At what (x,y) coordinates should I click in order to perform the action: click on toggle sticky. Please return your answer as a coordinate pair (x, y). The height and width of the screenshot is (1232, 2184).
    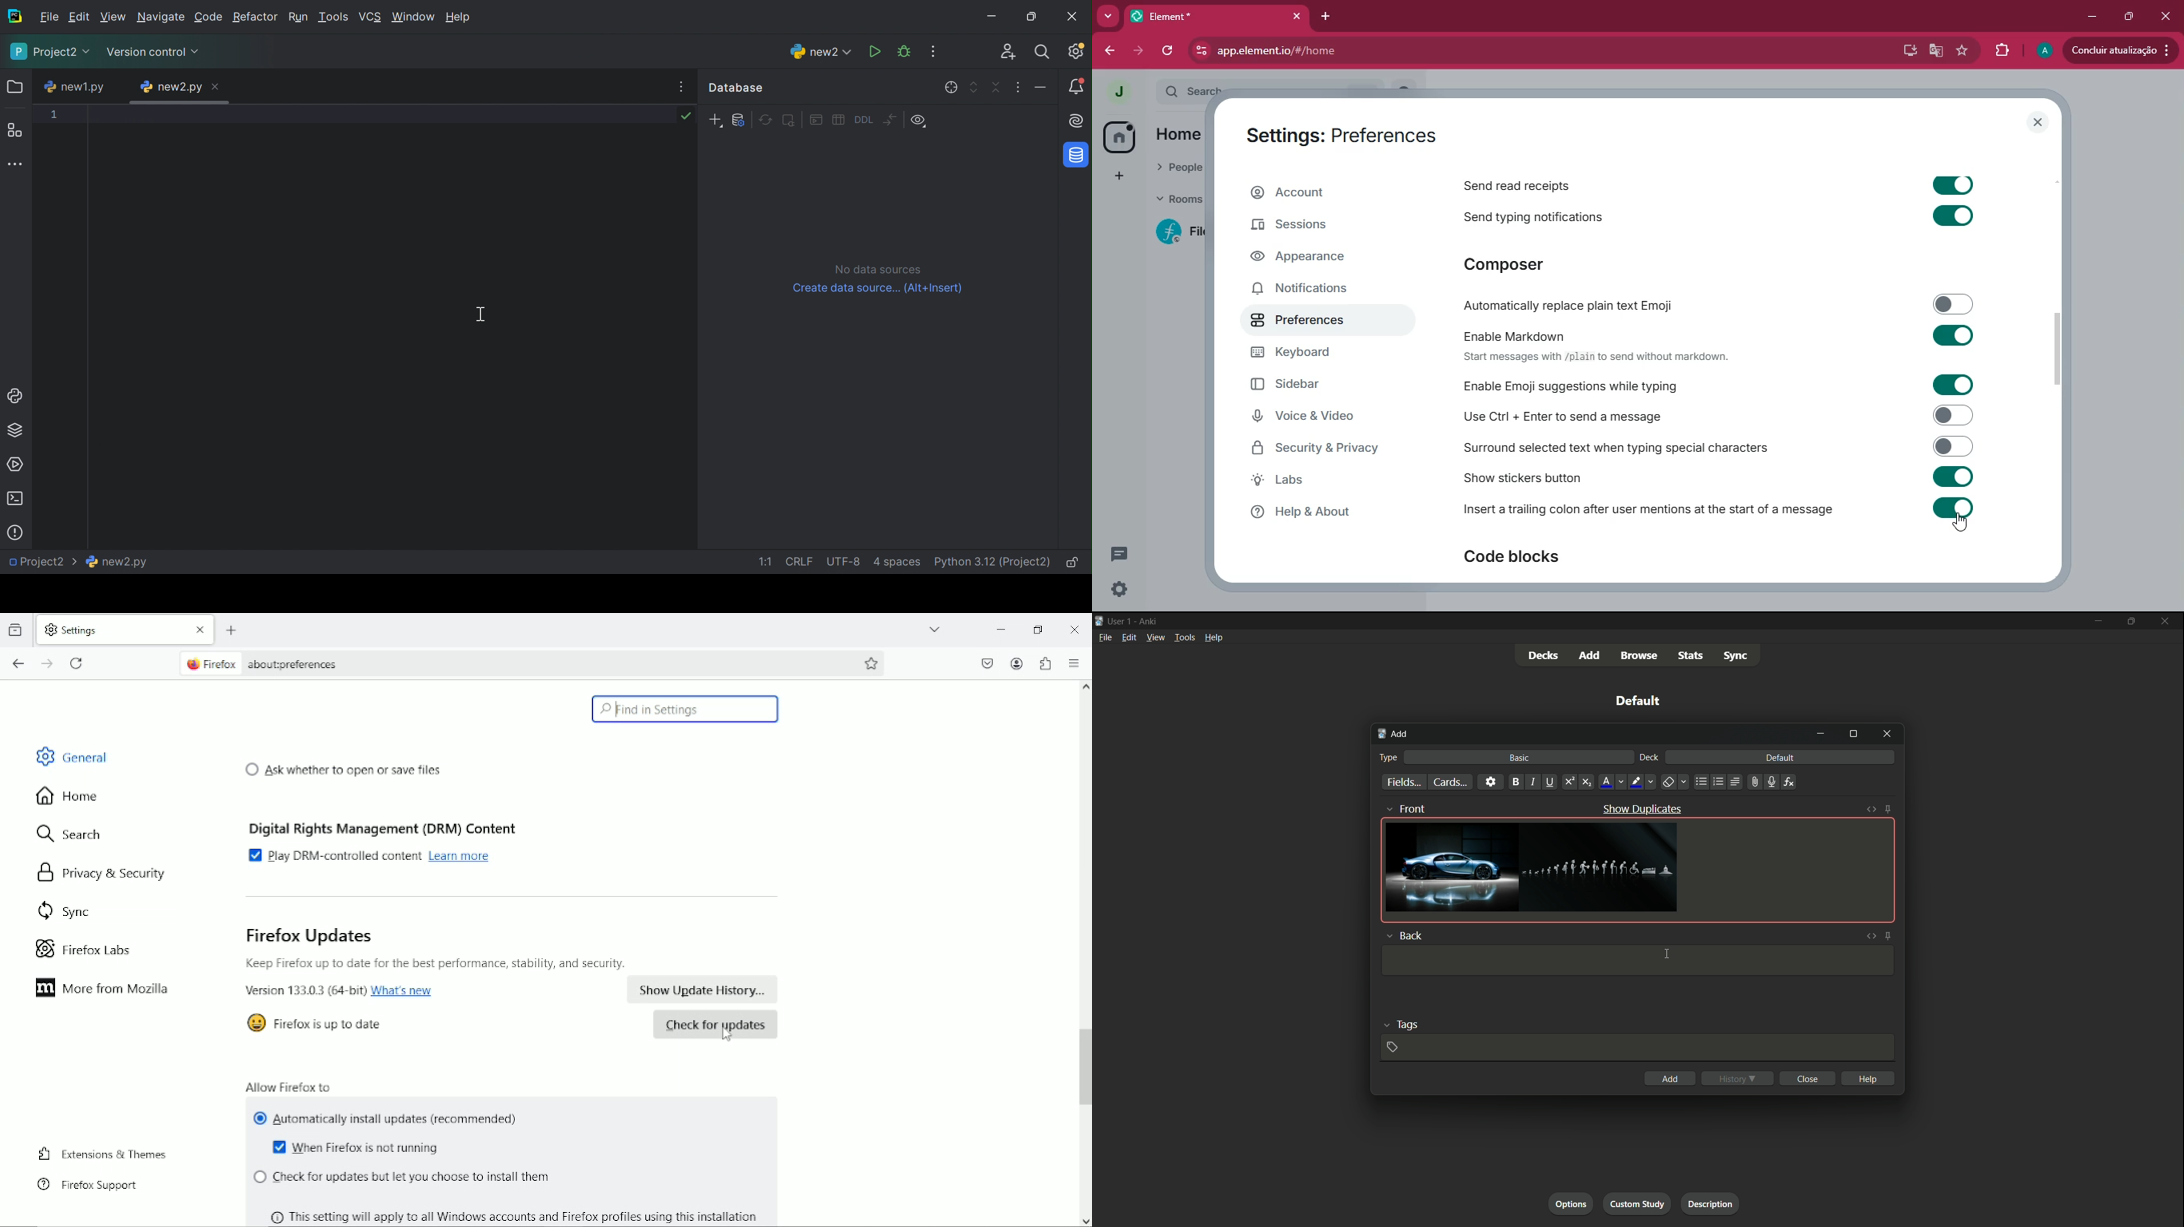
    Looking at the image, I should click on (1890, 935).